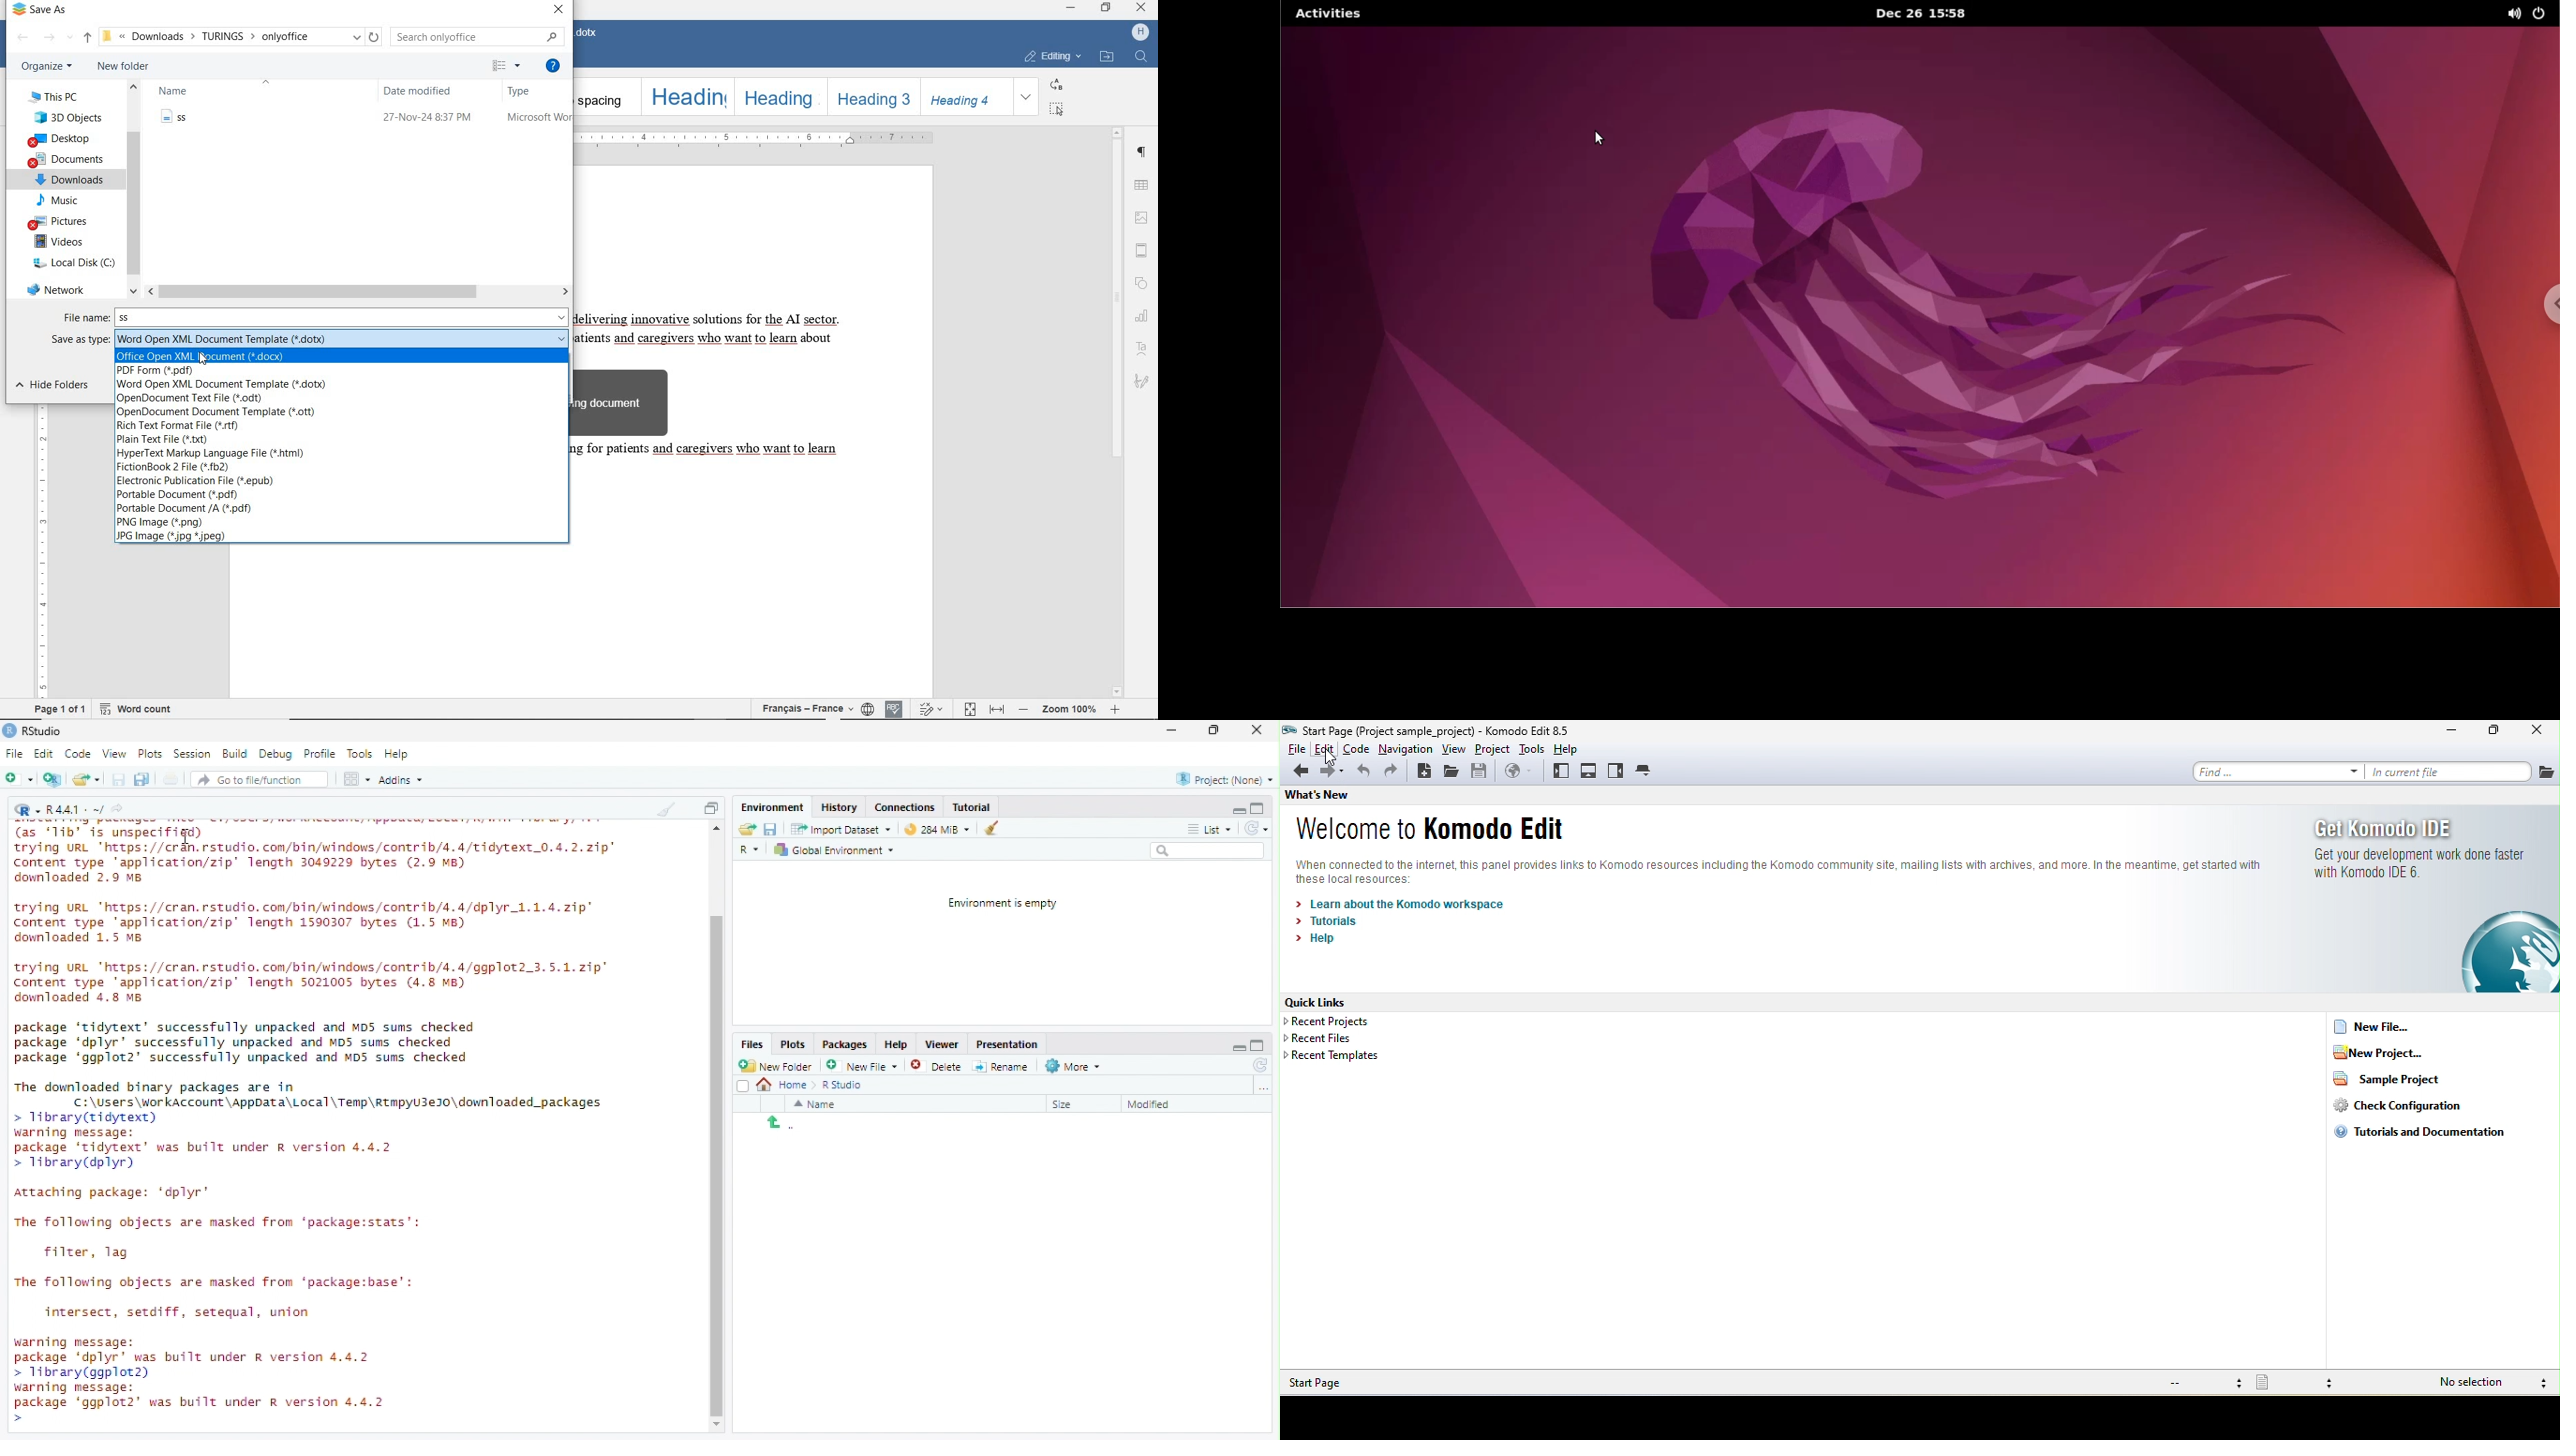 The width and height of the screenshot is (2576, 1456). I want to click on trying URL "https://cran.rstudio. com/bin/windows/contrib/4.4/ggplot2_3.5.1.21p"
content type 'application/zip’ length 5021005 bytes (4.8 Me)
downloaded 4.8 MB, so click(313, 983).